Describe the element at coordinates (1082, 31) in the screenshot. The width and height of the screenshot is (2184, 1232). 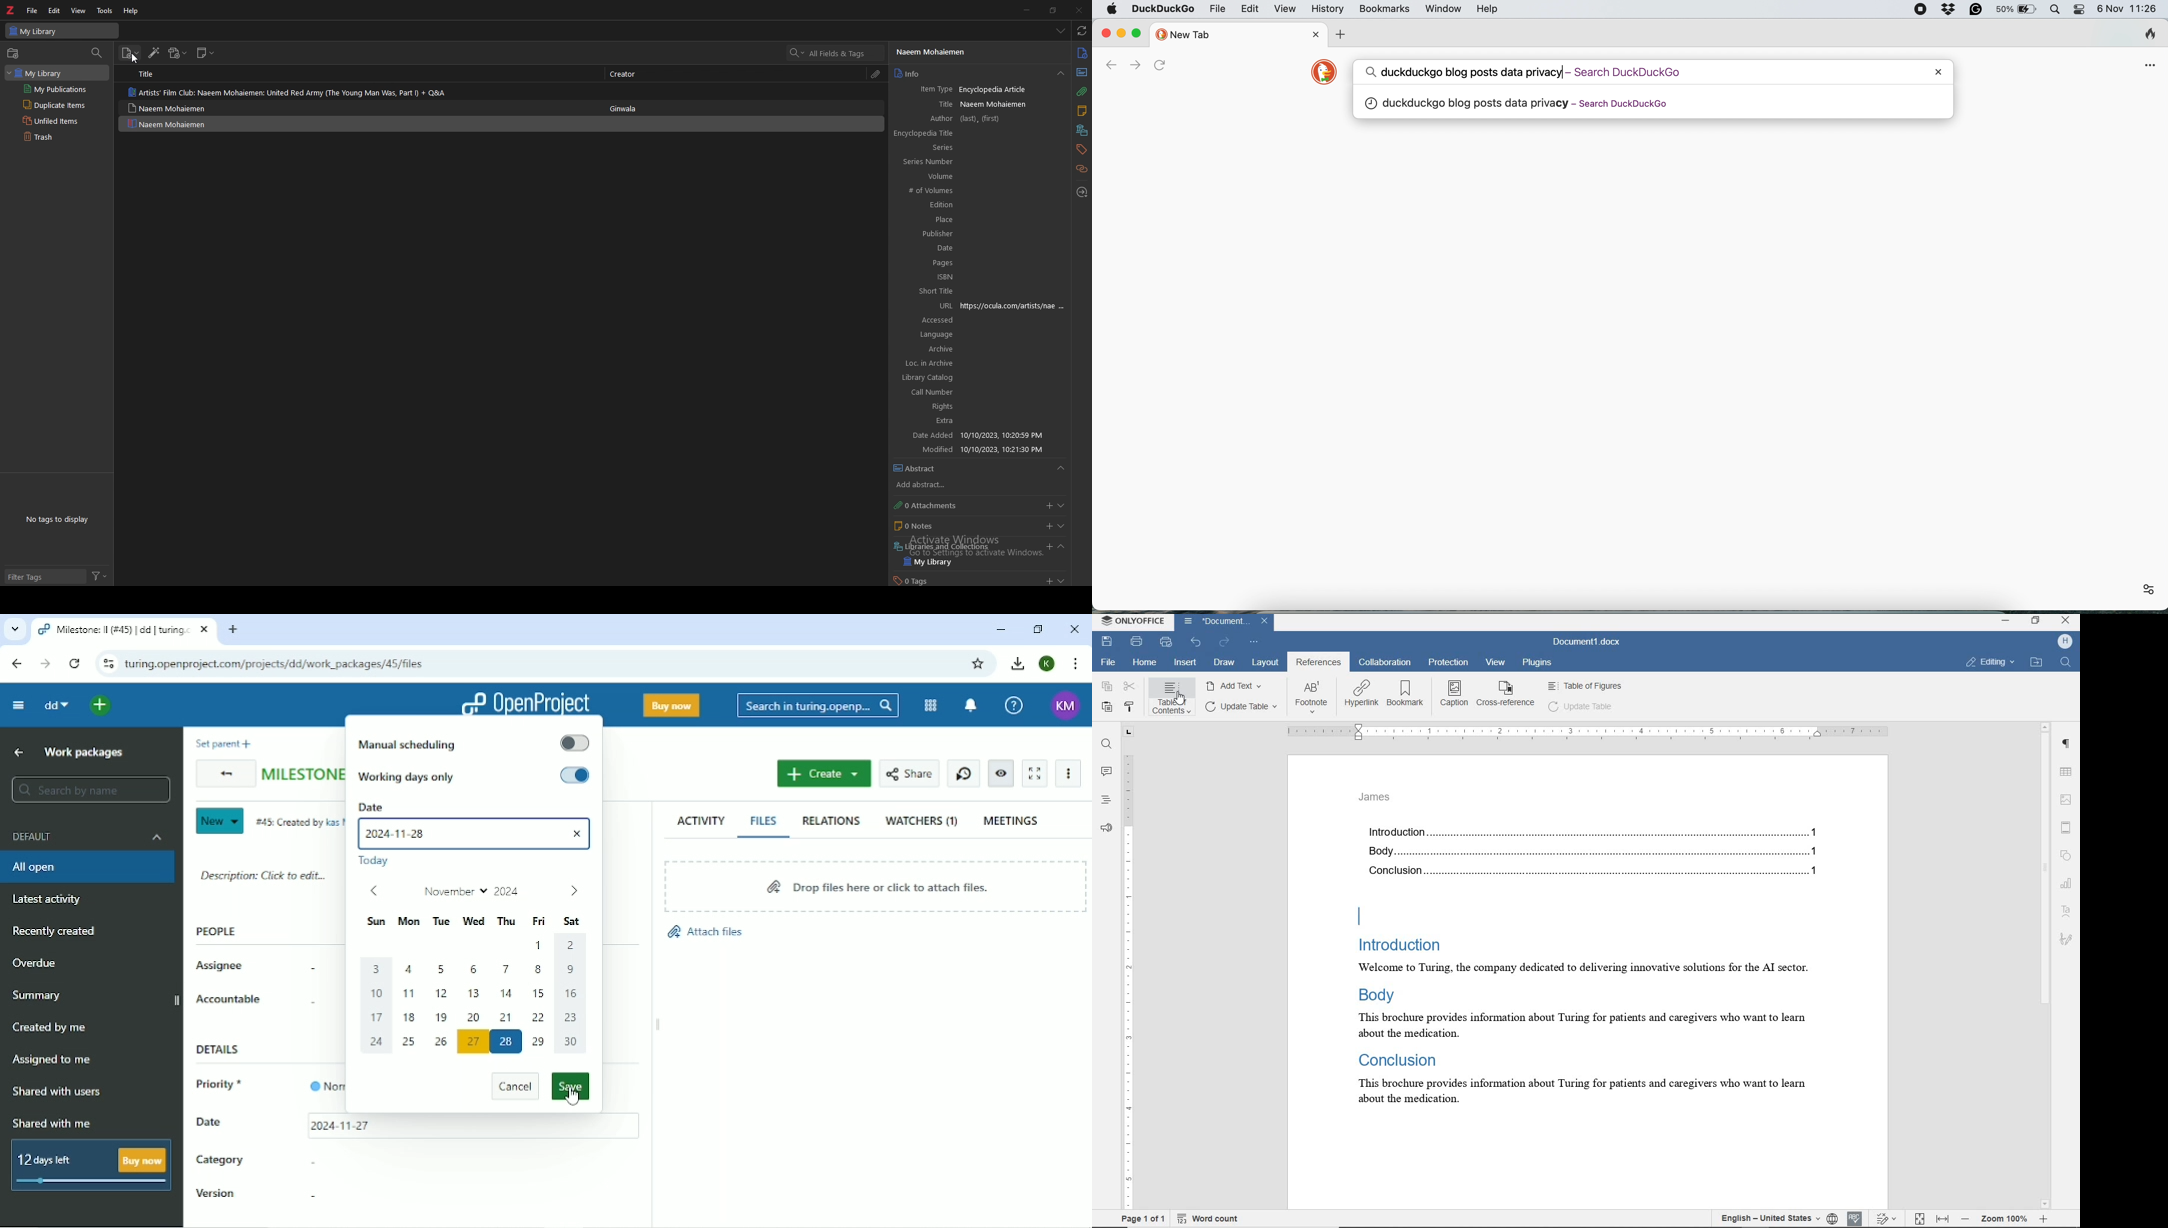
I see `sync with zotero.org` at that location.